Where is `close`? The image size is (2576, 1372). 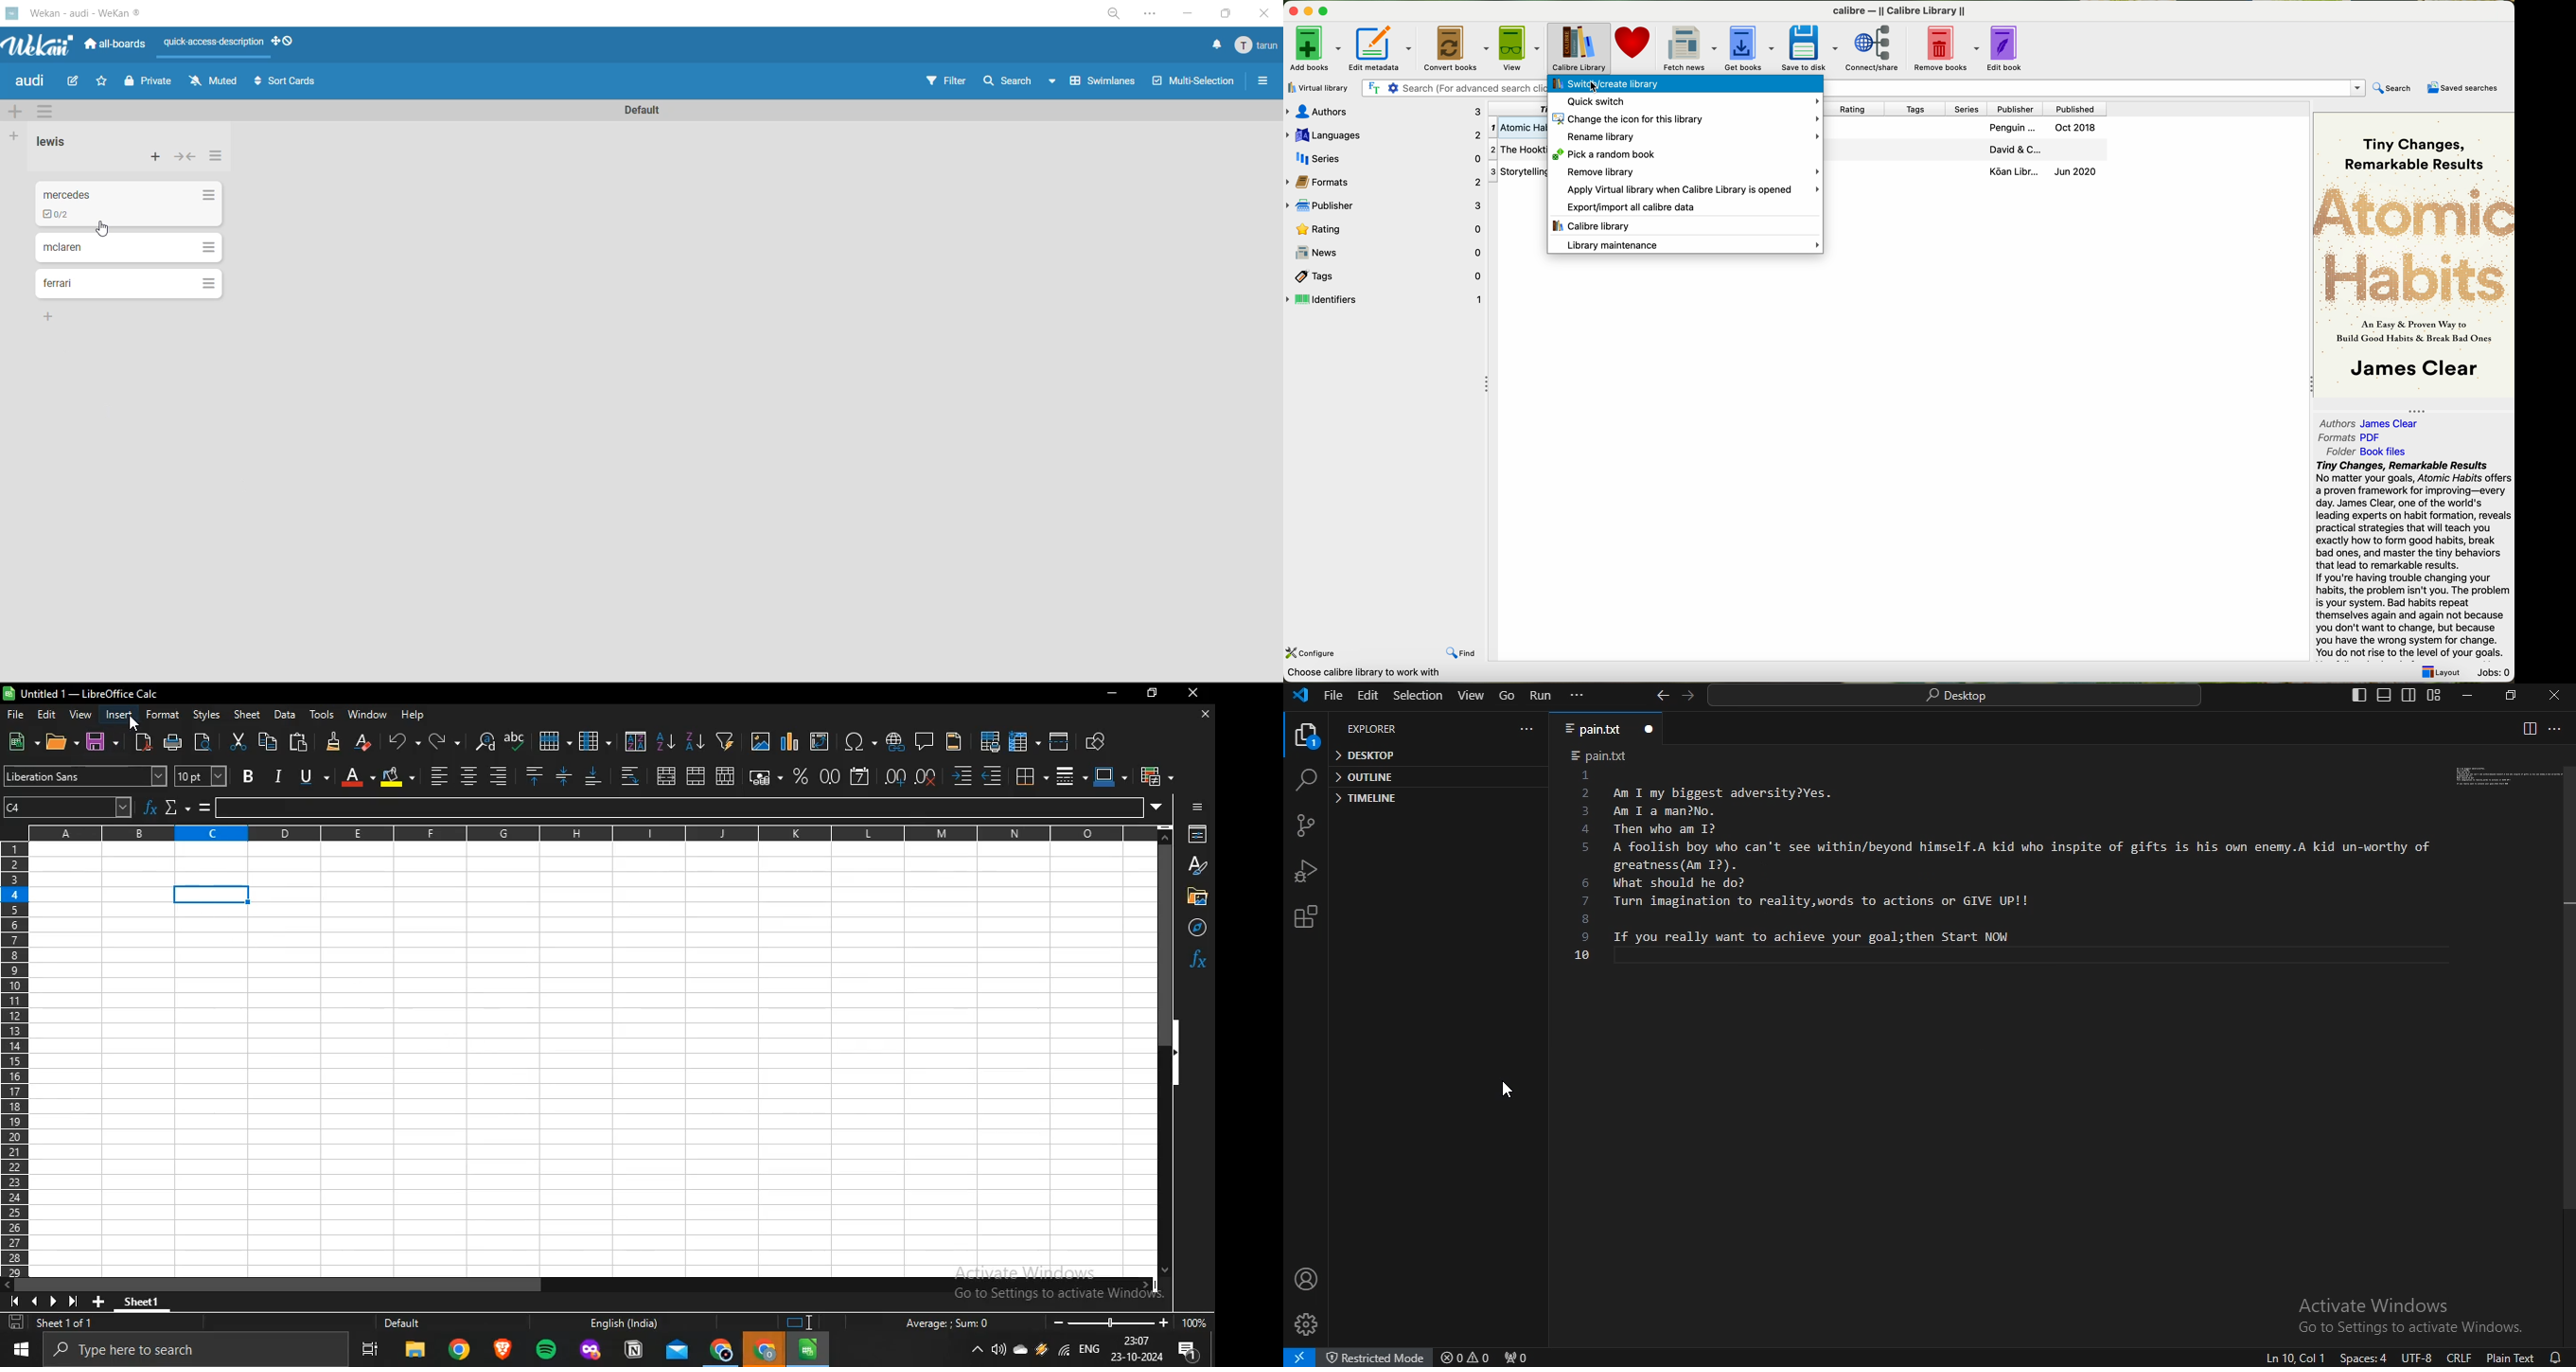
close is located at coordinates (2552, 695).